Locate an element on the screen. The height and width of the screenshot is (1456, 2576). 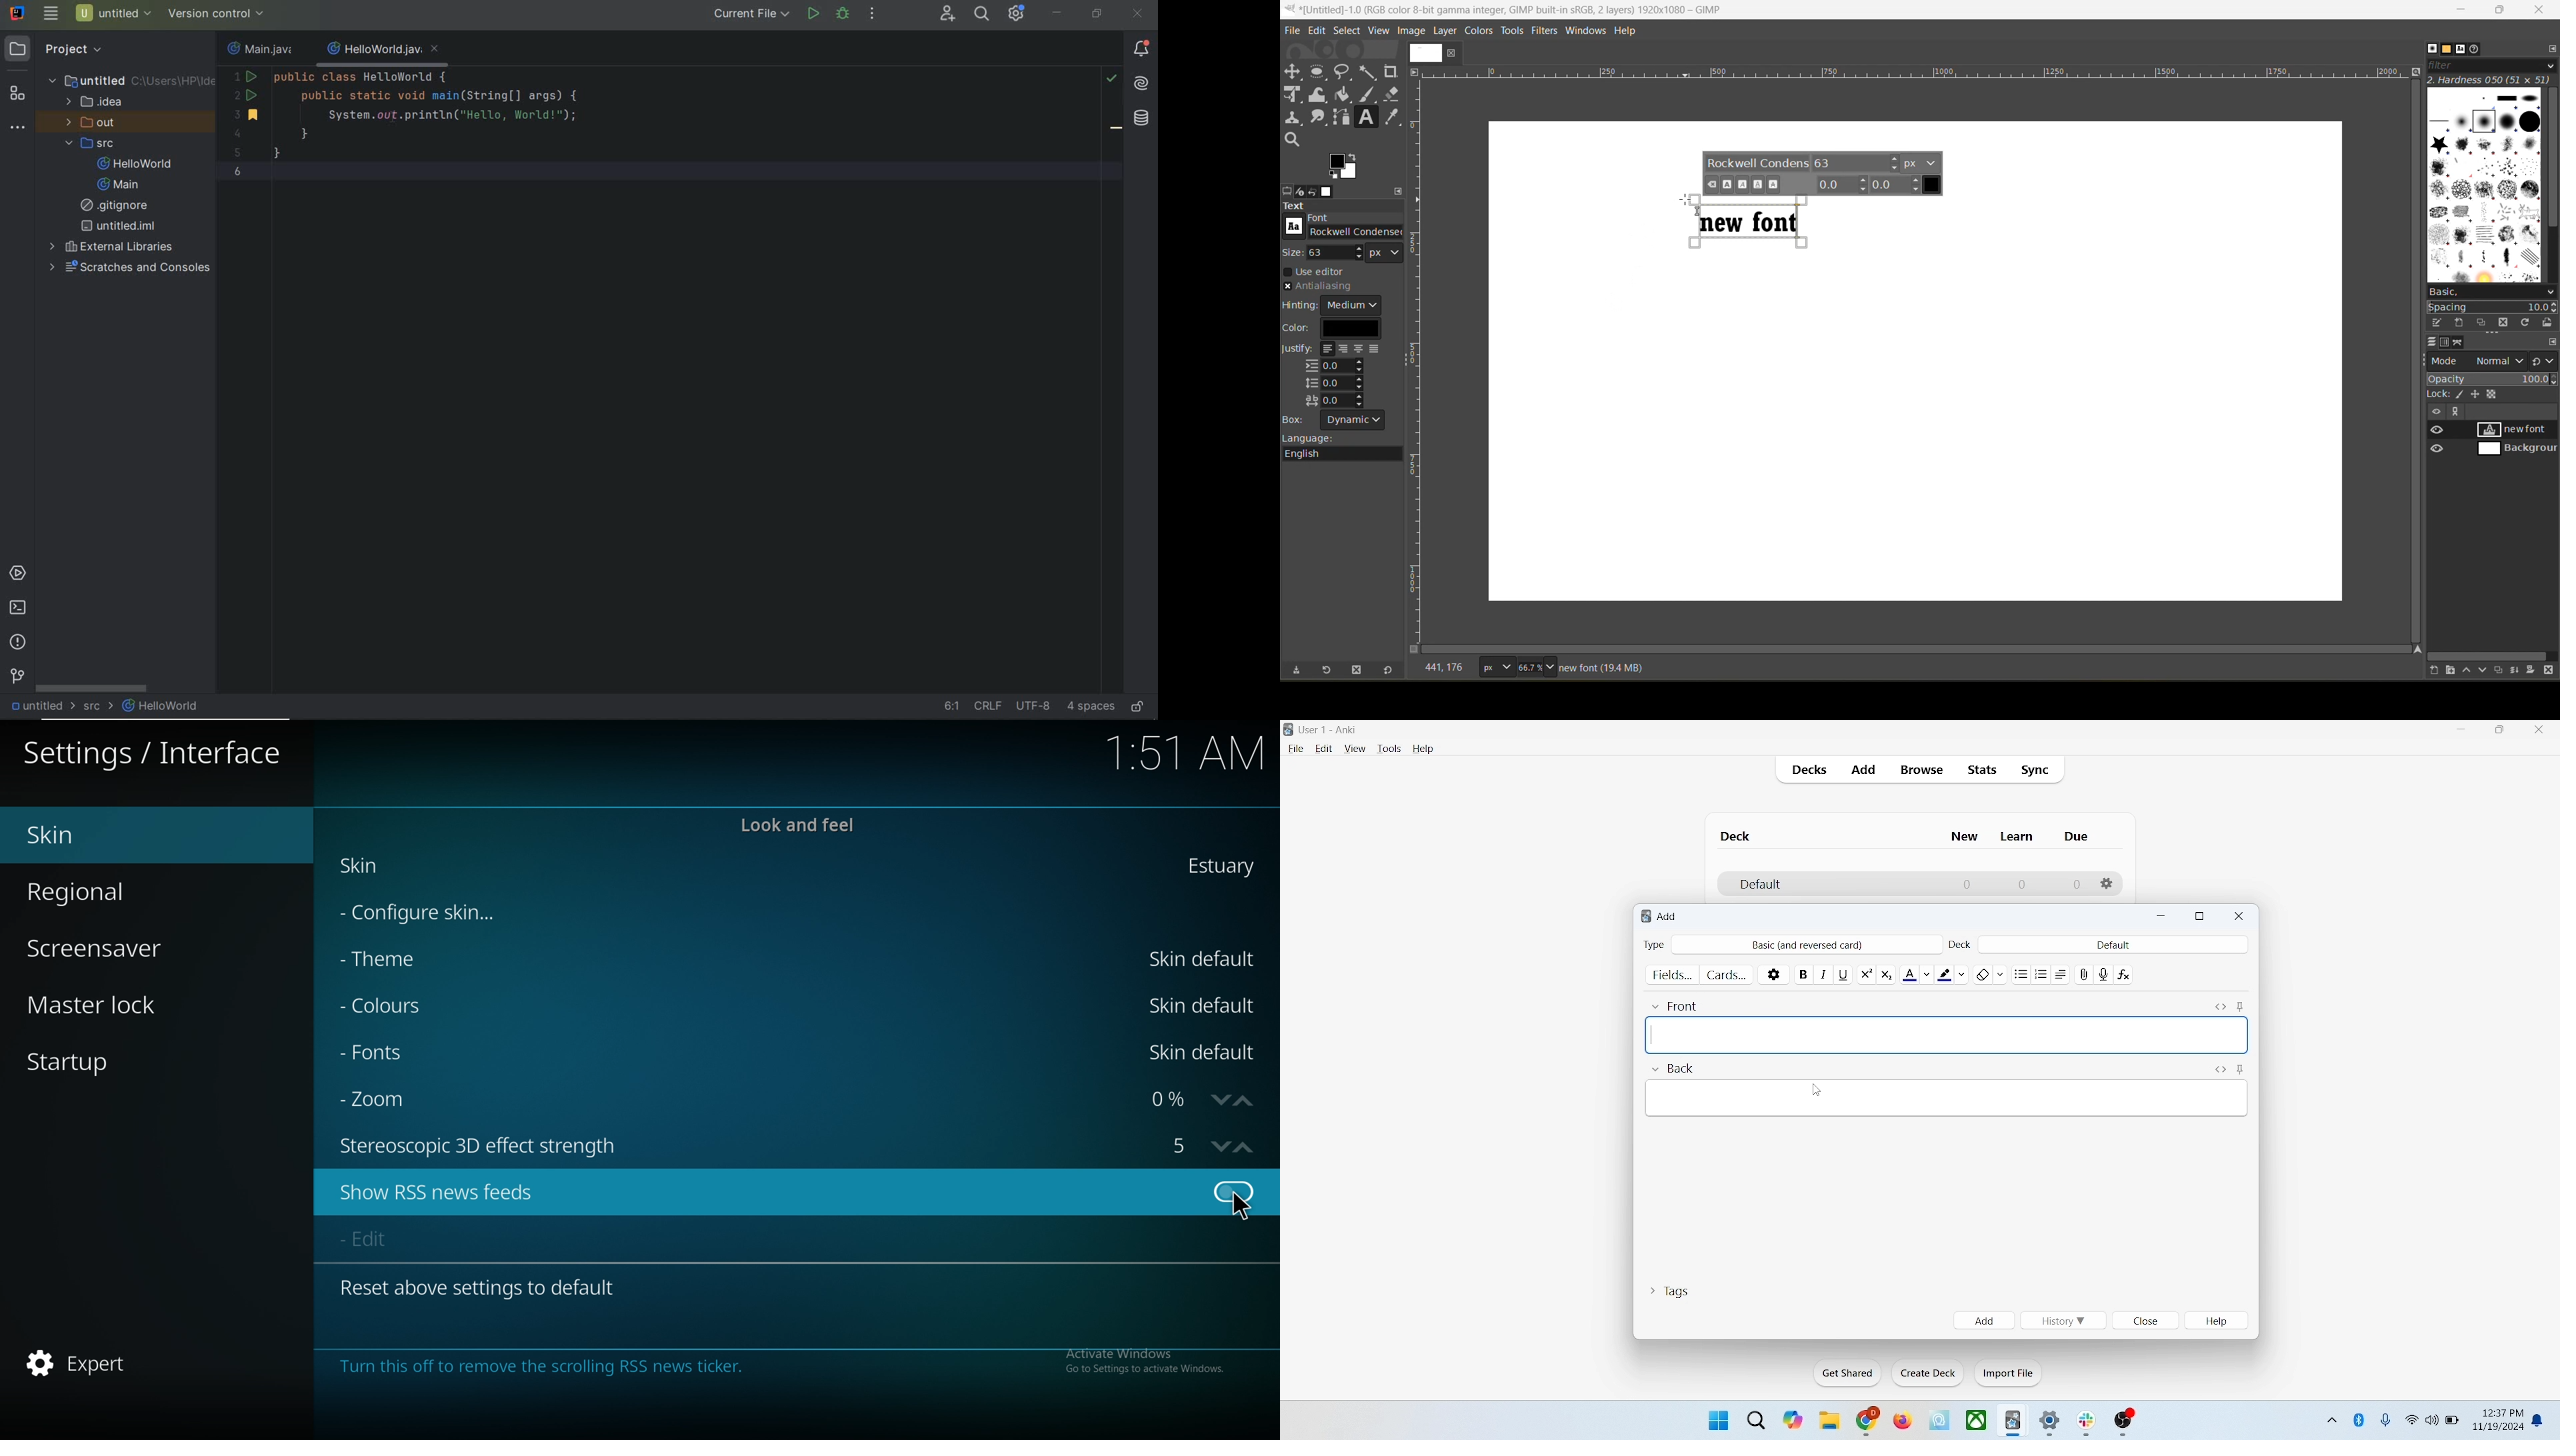
0 is located at coordinates (2020, 884).